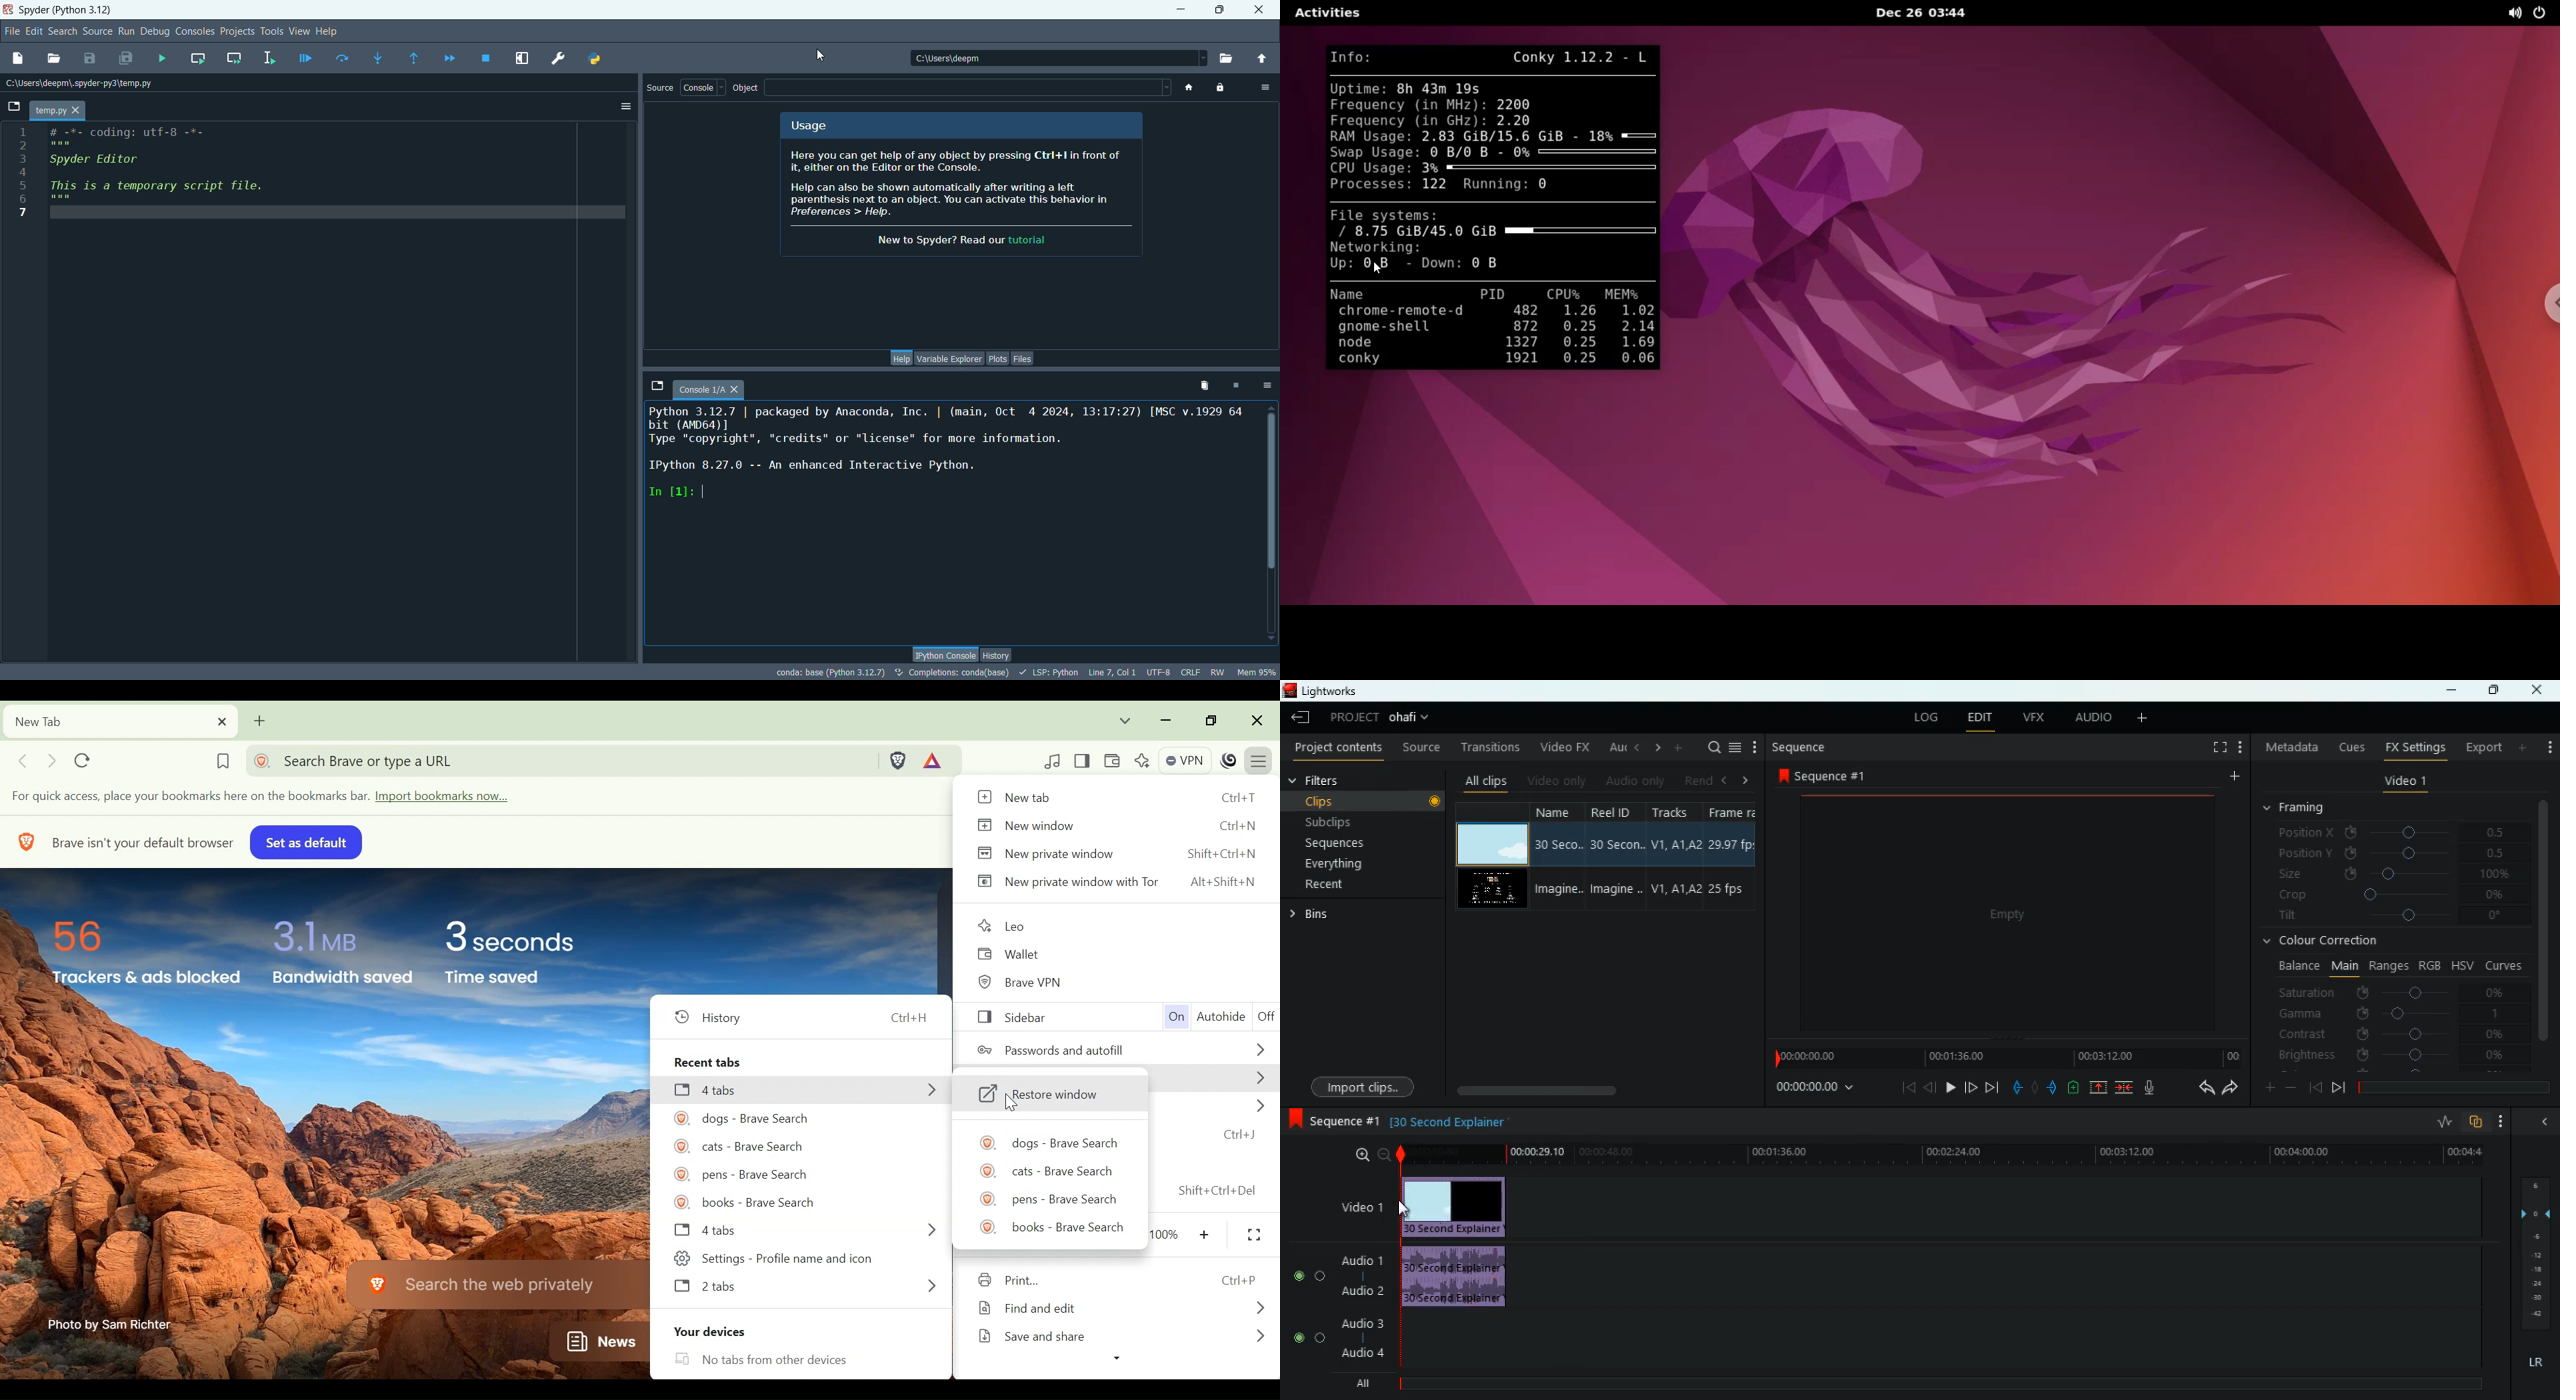 Image resolution: width=2576 pixels, height=1400 pixels. Describe the element at coordinates (953, 202) in the screenshot. I see `Here you can get help of any object by pressing Ctrl+1 in front of
it, either on the Editor or the Console.
Help can also be shown automatically after writing a left
parenthesis next to an object. You can activate this behavior in
Preferences > Help.

New to Spyder? Read our tutorial` at that location.